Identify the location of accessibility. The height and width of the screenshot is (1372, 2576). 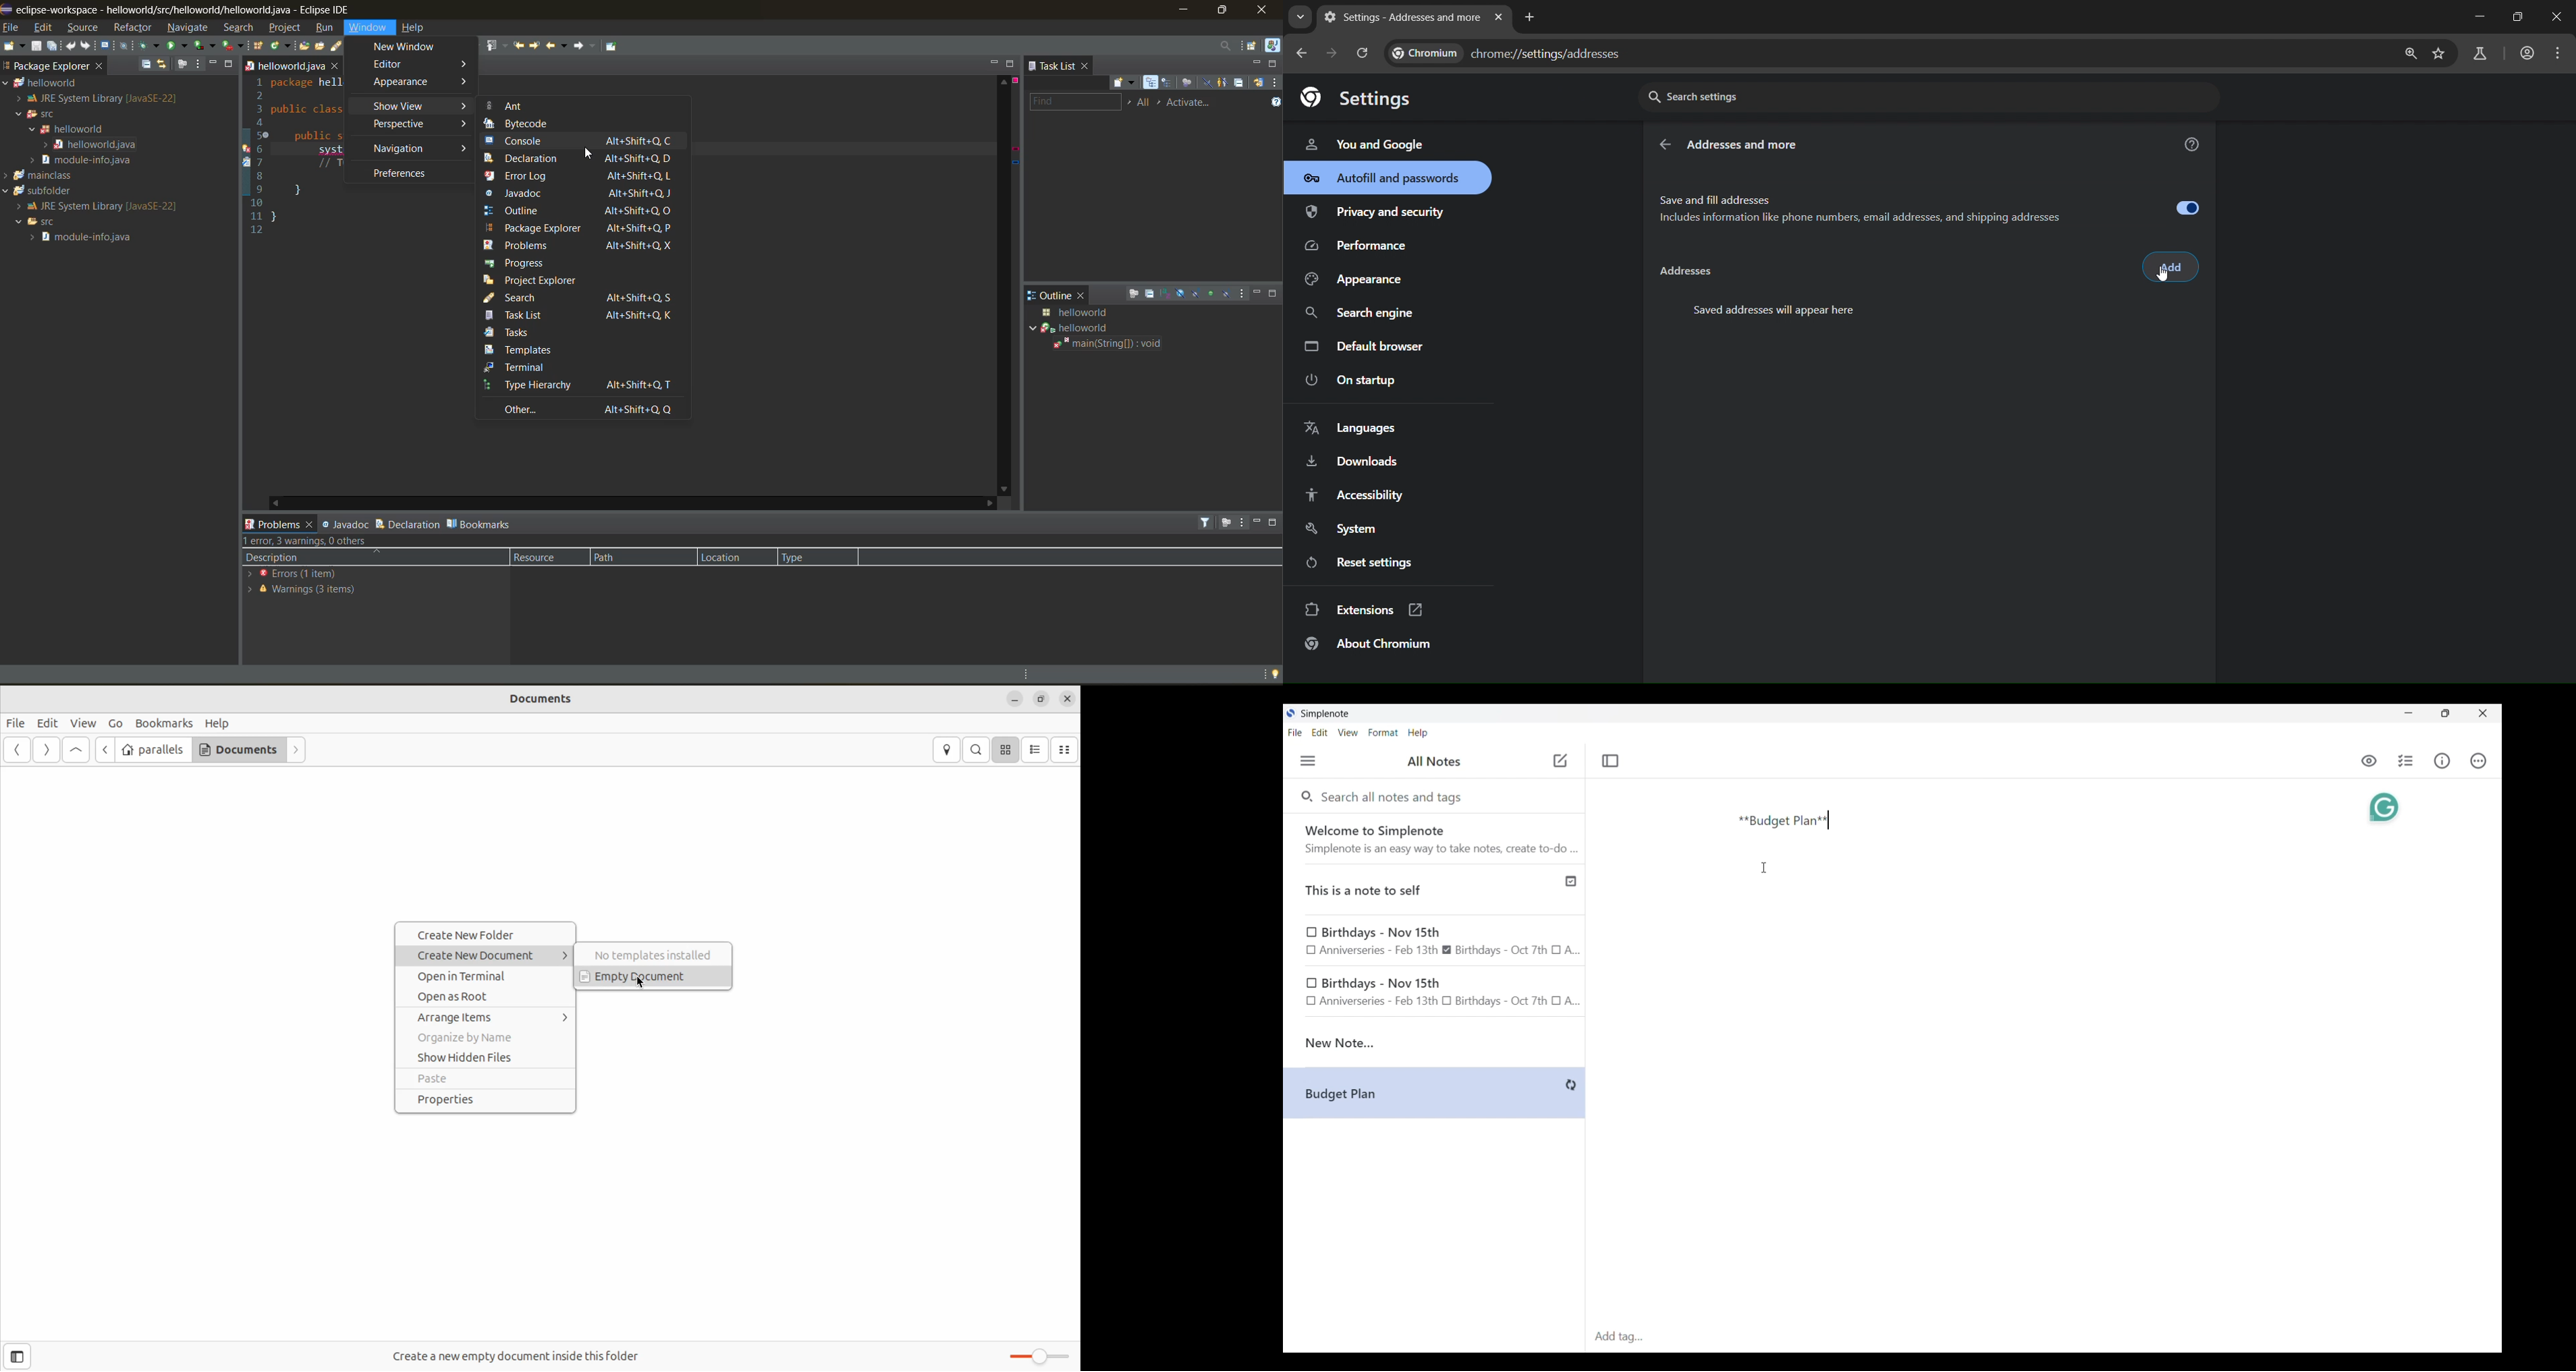
(1353, 495).